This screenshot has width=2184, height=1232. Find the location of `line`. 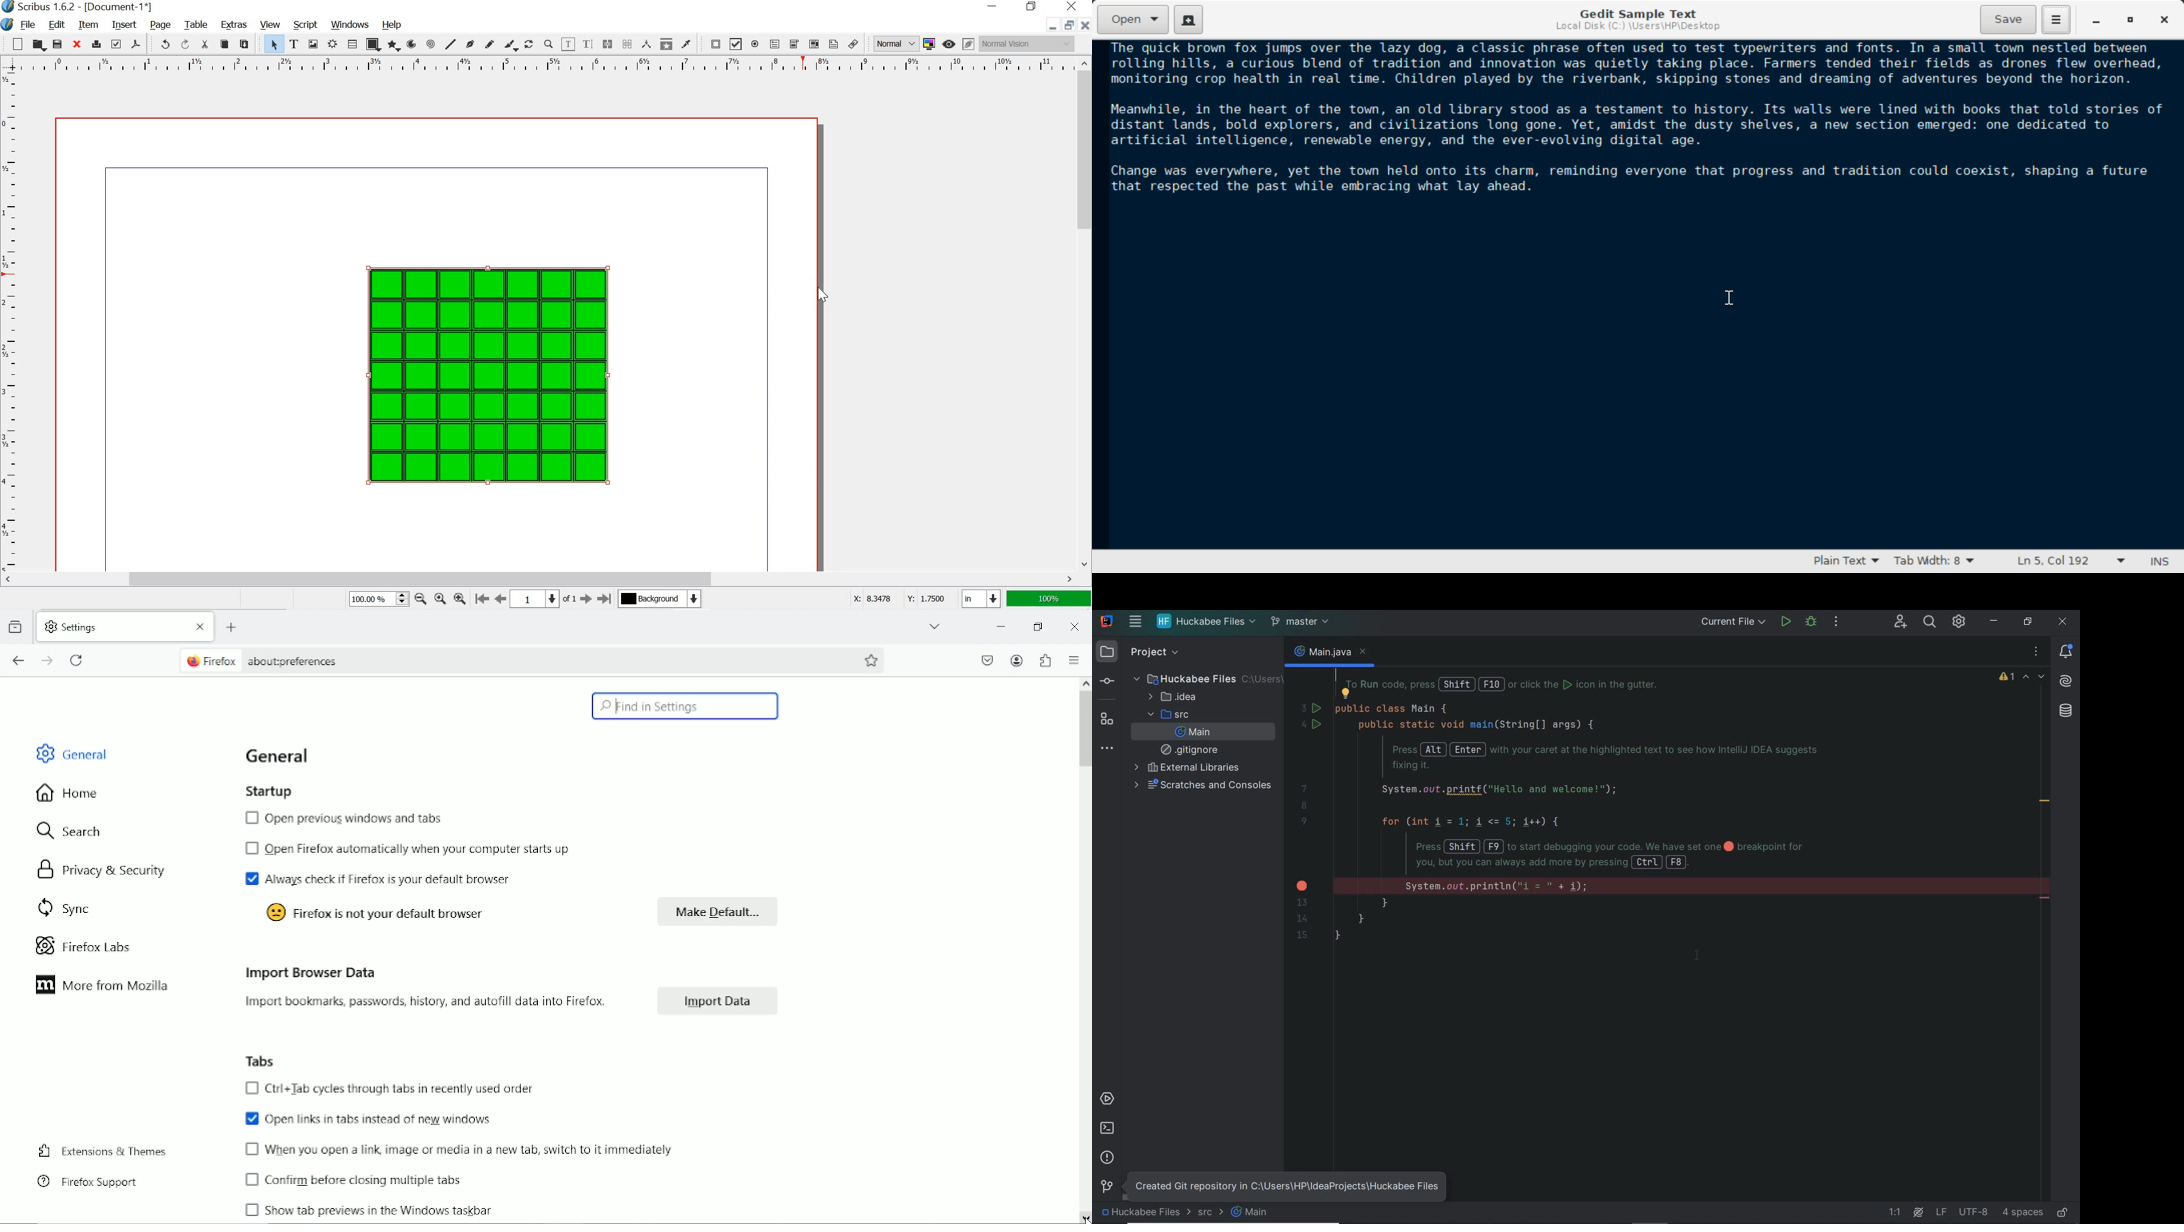

line is located at coordinates (452, 42).